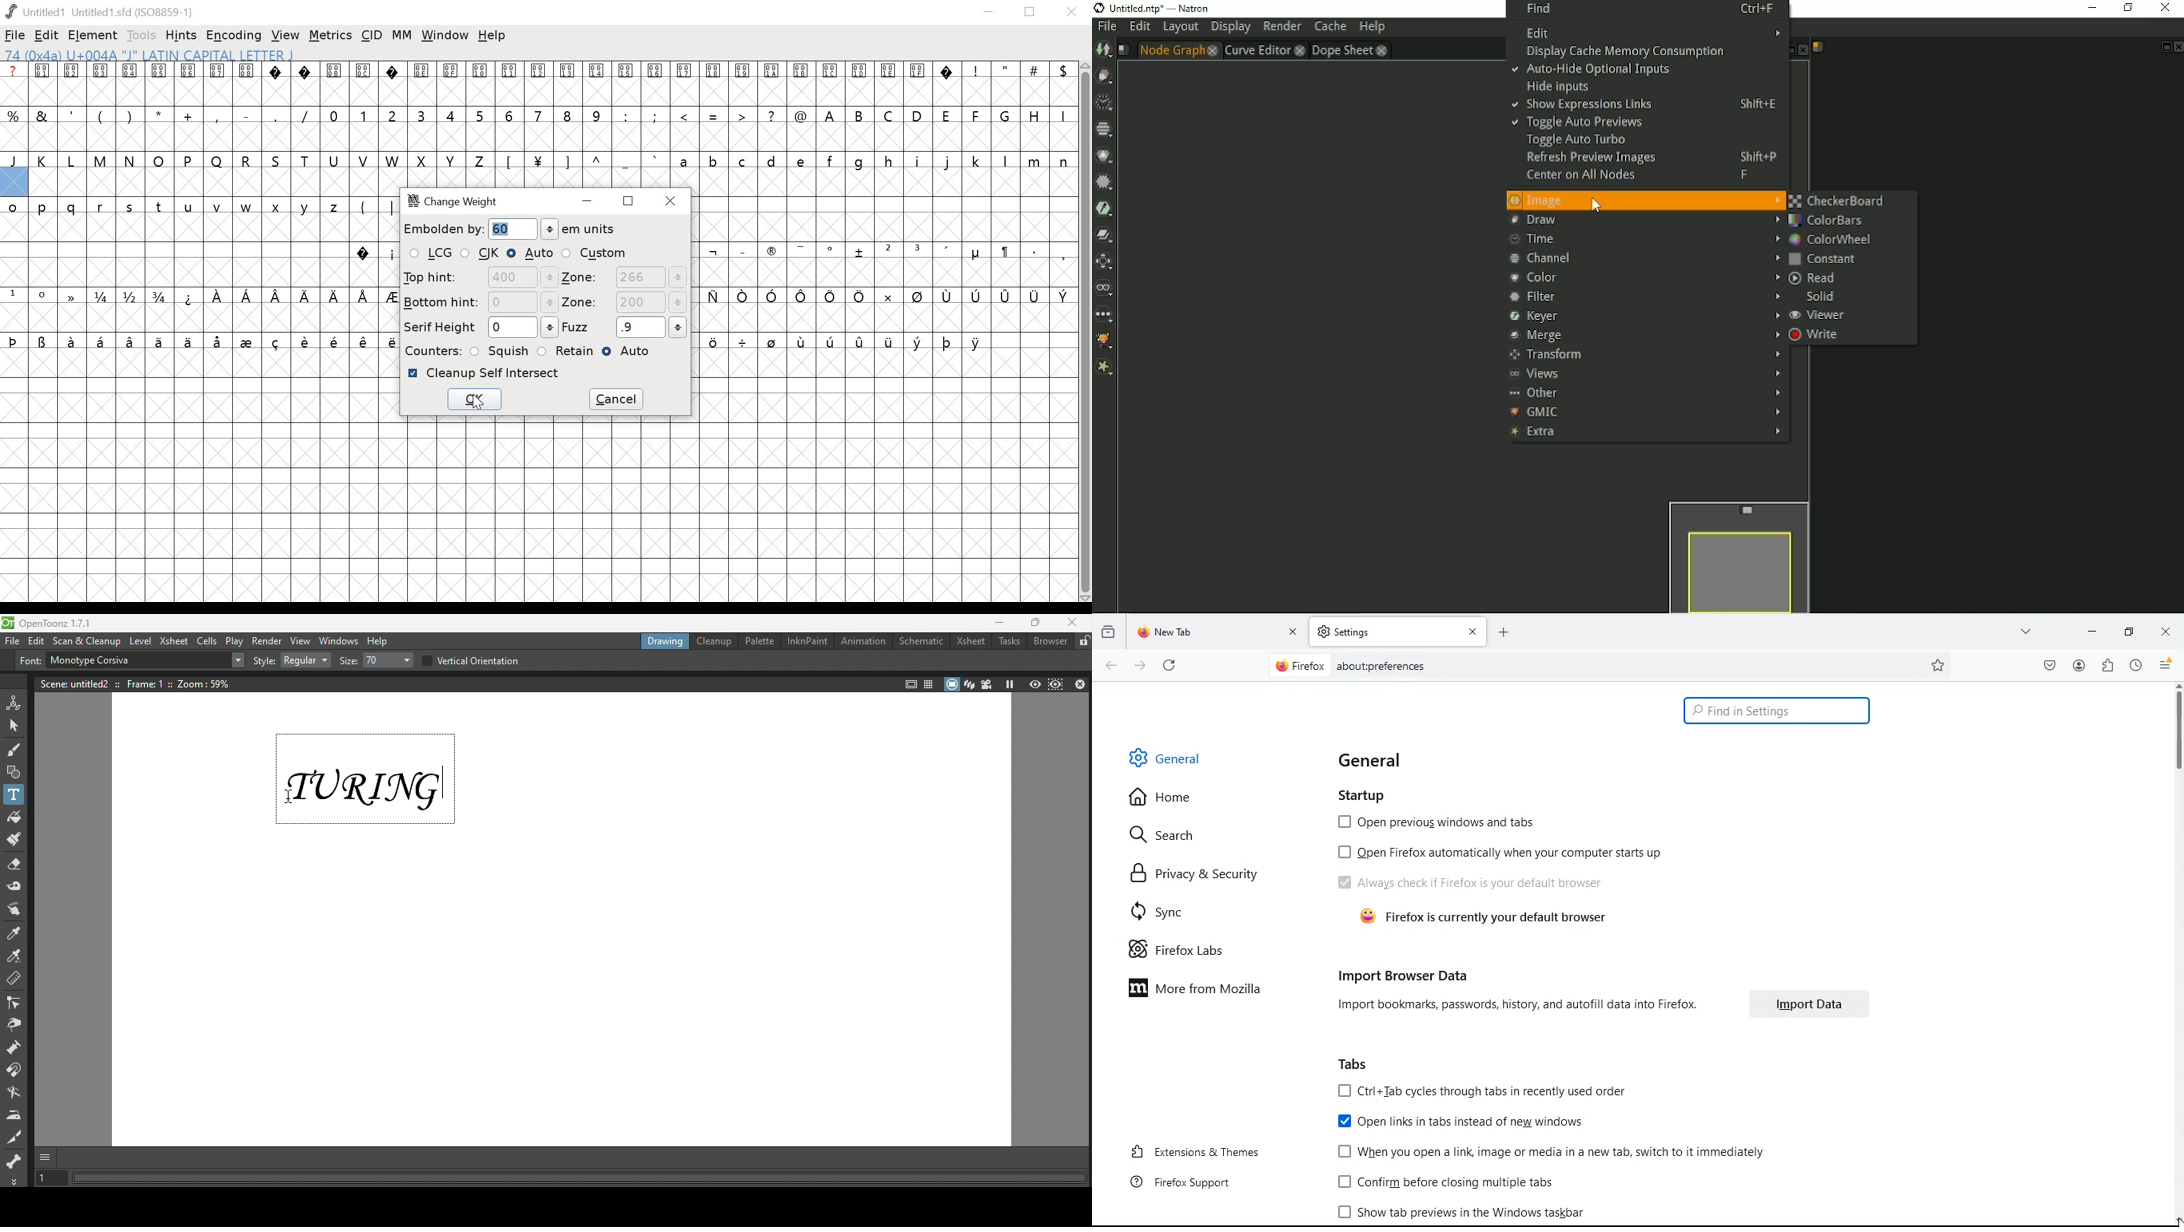 This screenshot has width=2184, height=1232. What do you see at coordinates (1608, 664) in the screenshot?
I see `Search Bar` at bounding box center [1608, 664].